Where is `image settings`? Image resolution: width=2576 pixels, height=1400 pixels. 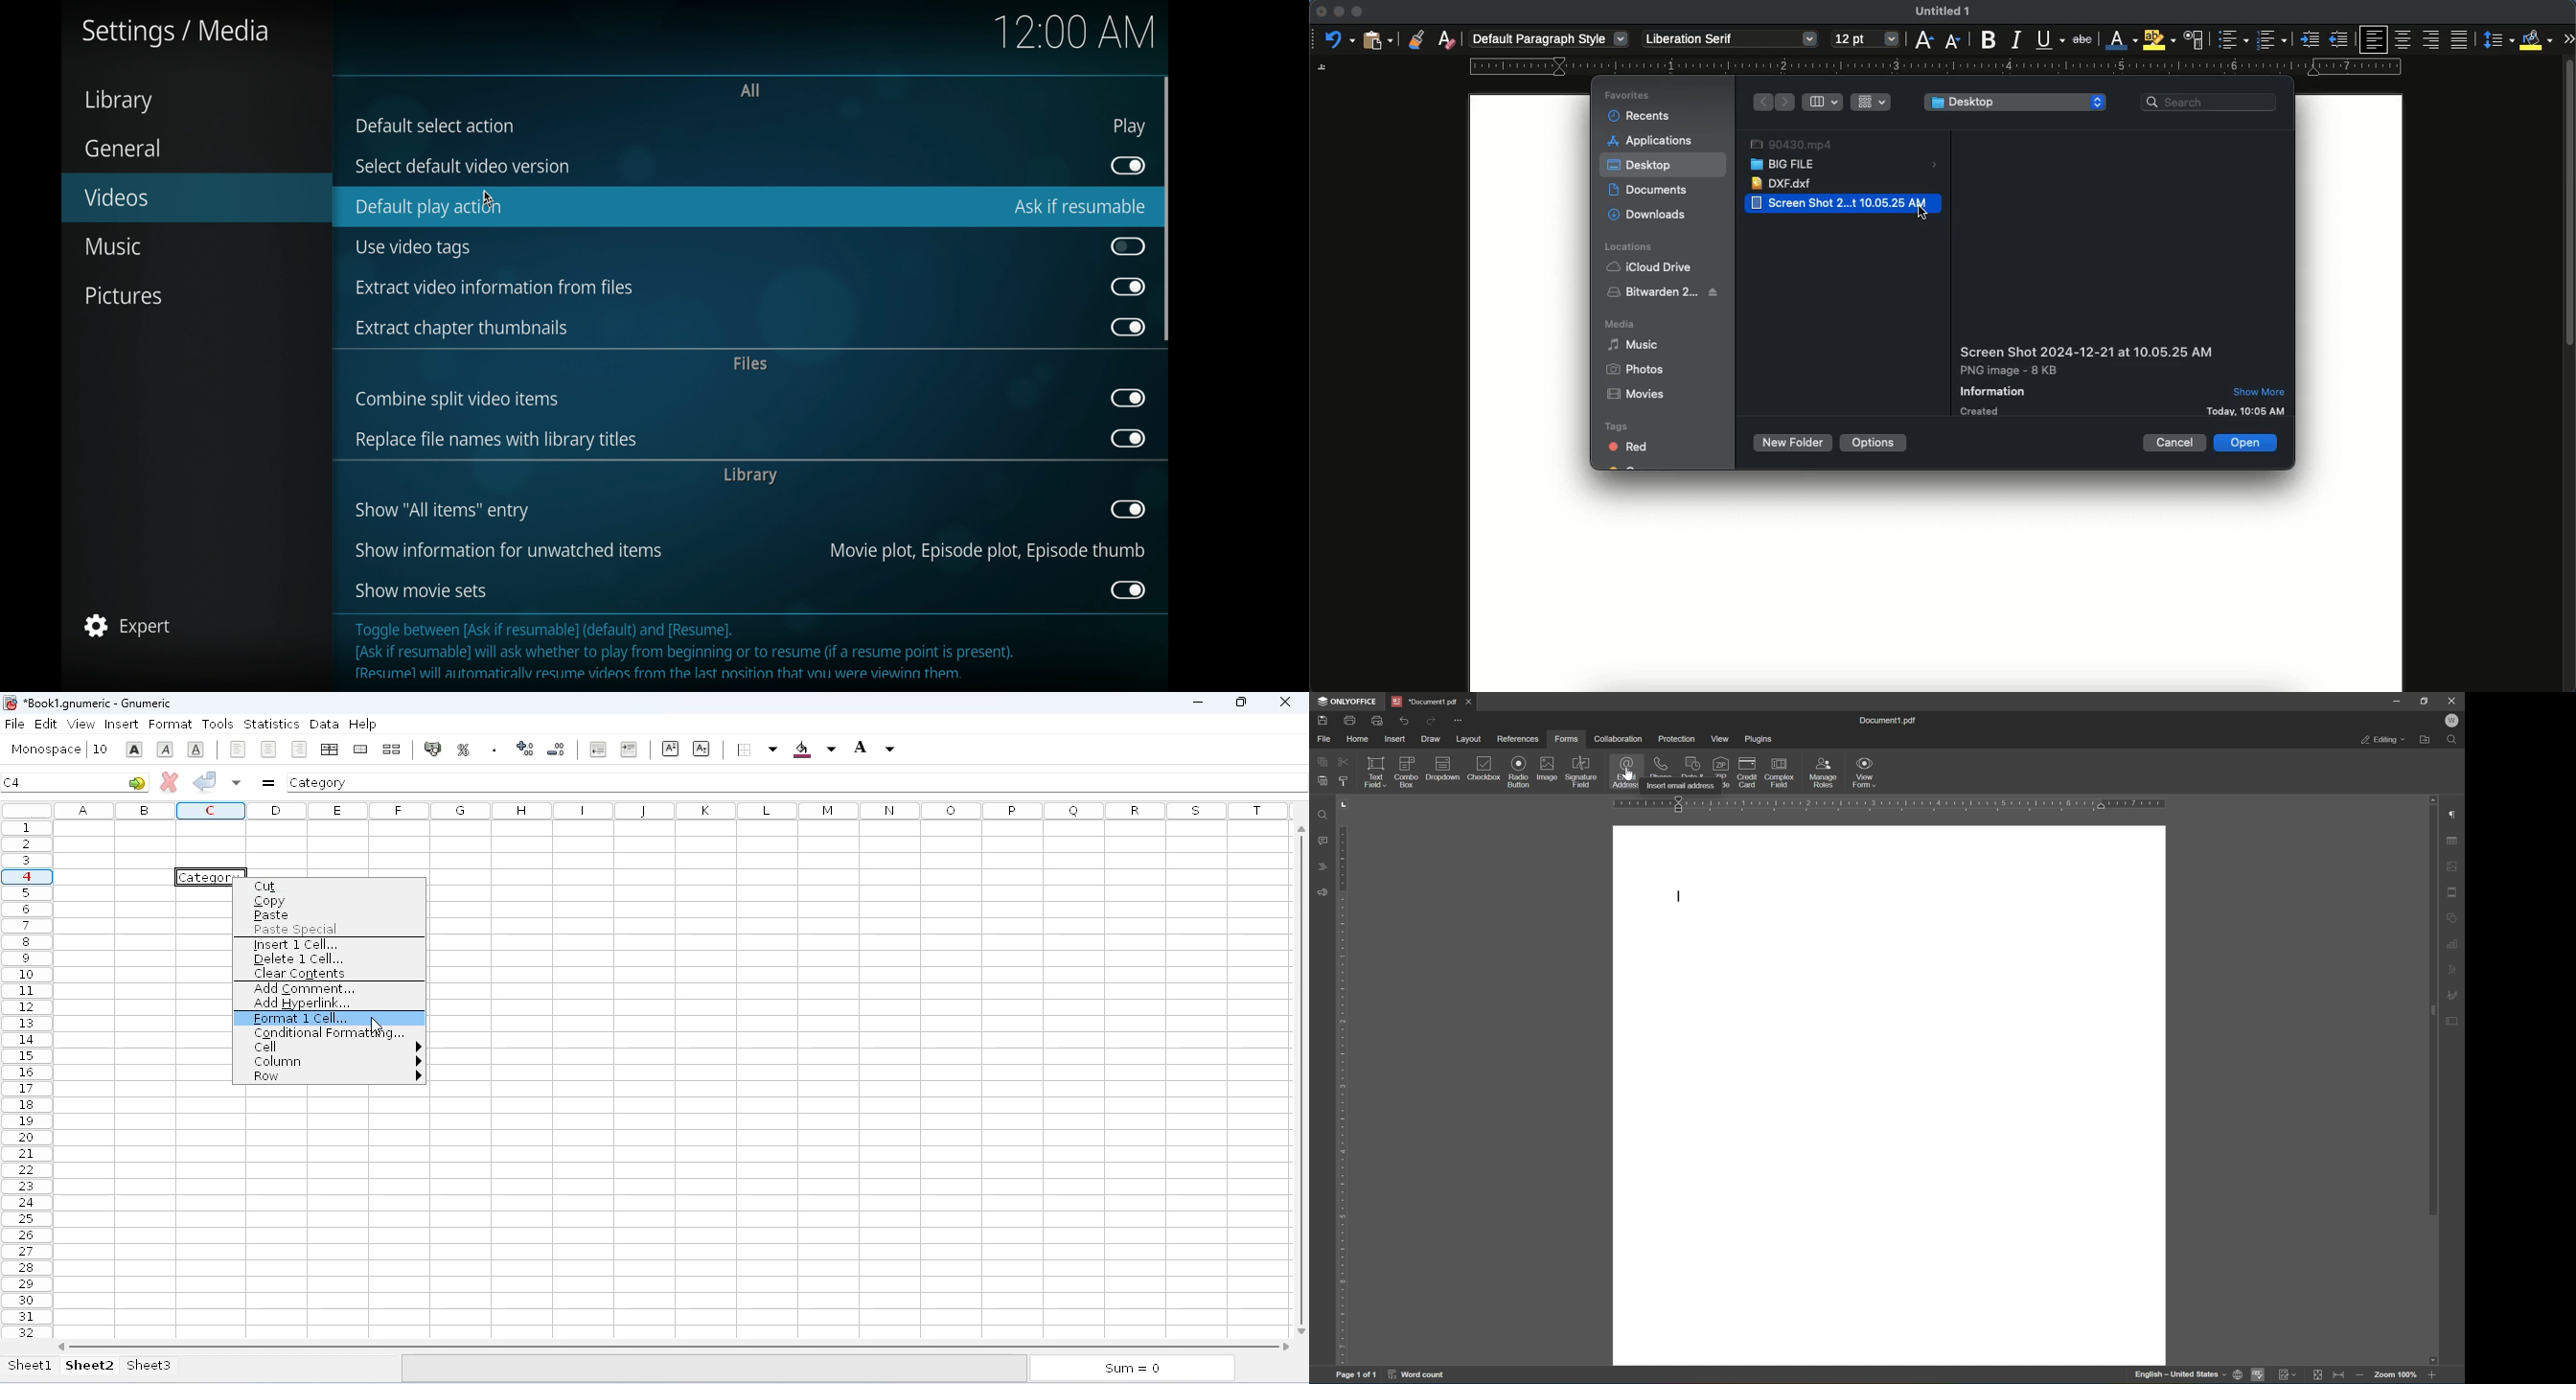
image settings is located at coordinates (2454, 864).